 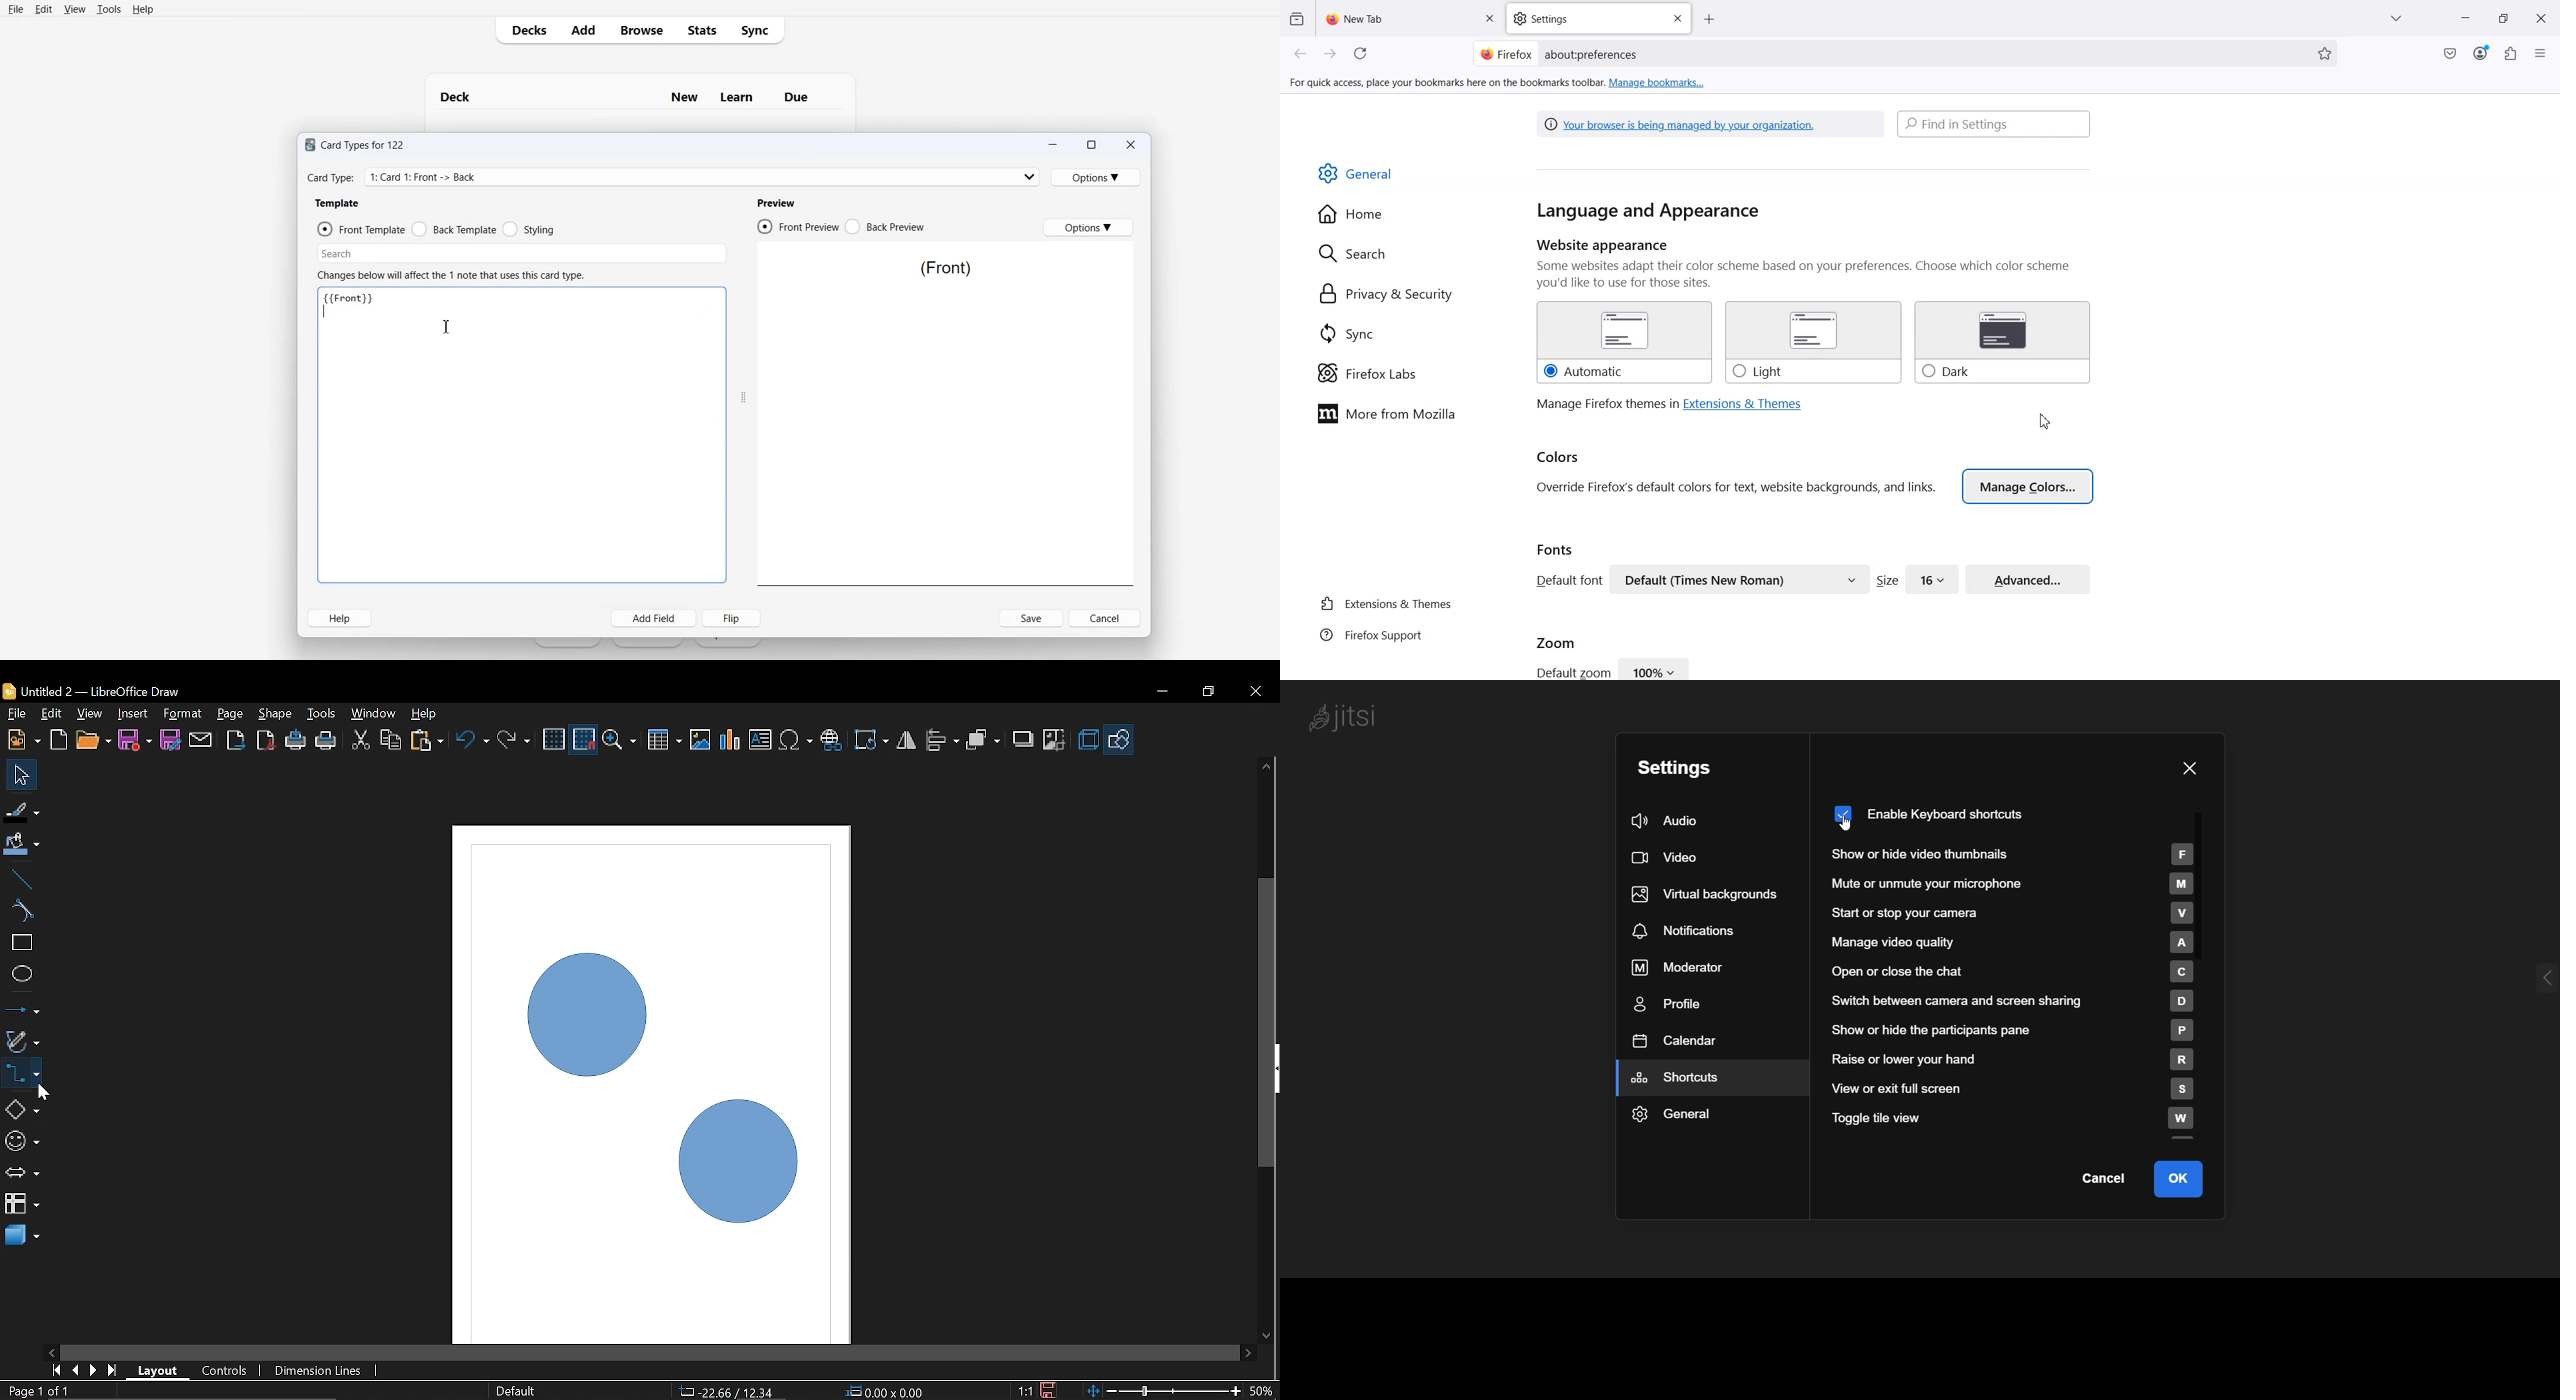 What do you see at coordinates (1691, 932) in the screenshot?
I see `notifications ` at bounding box center [1691, 932].